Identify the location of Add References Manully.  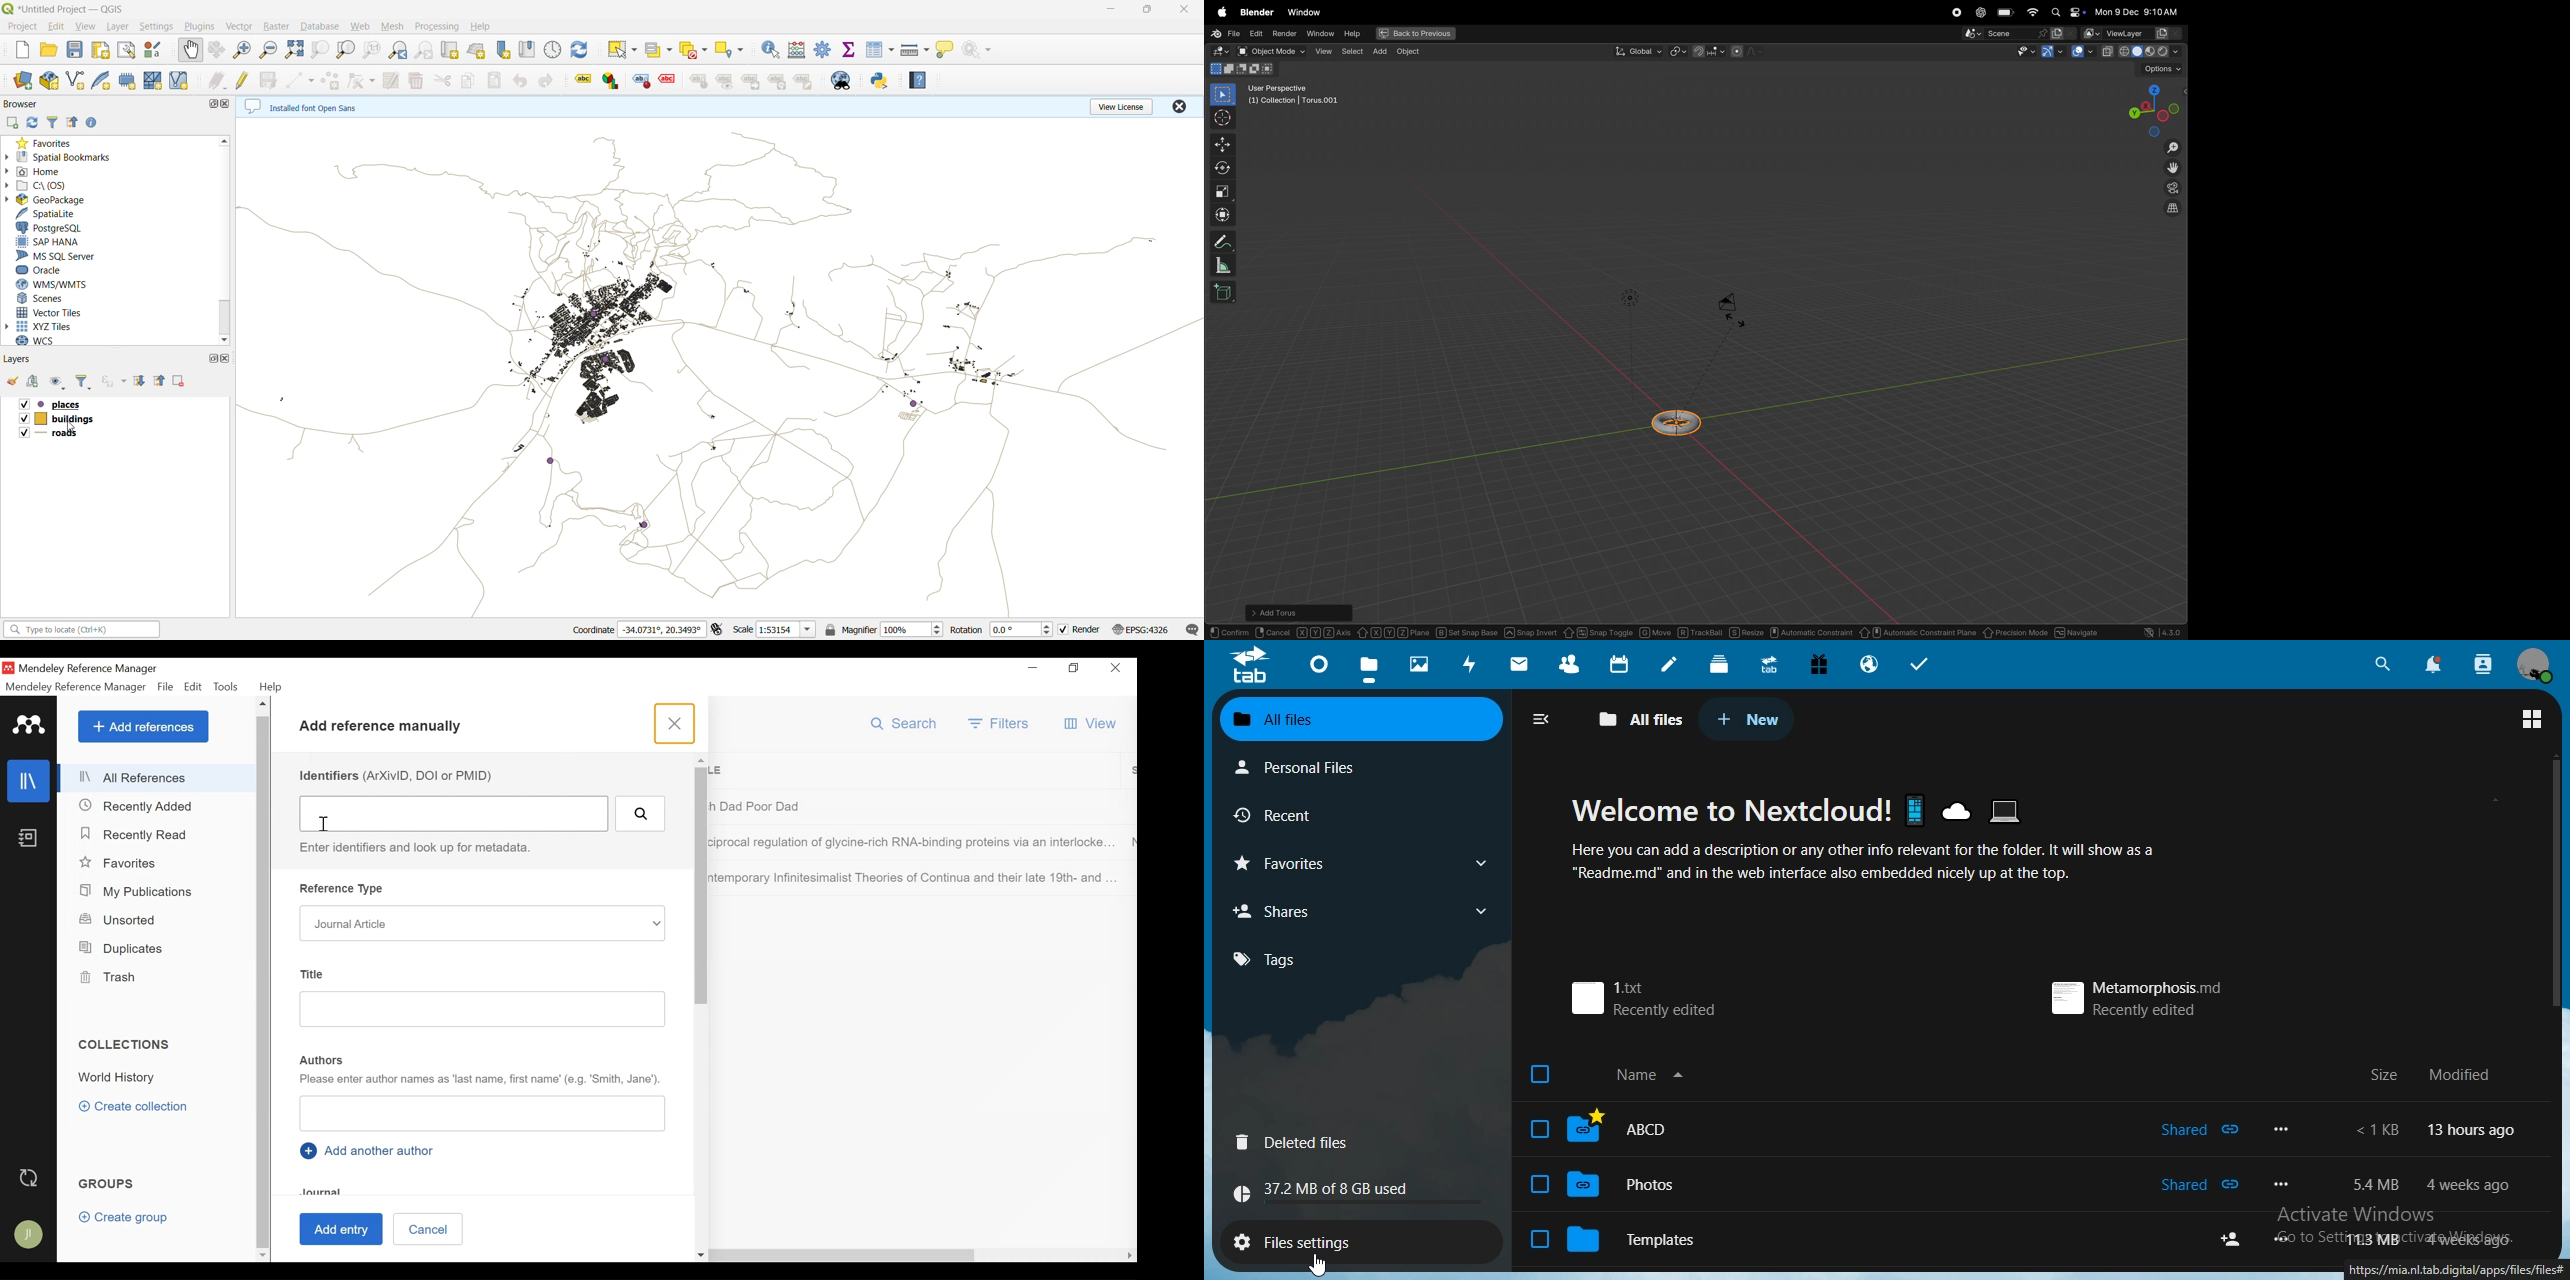
(382, 729).